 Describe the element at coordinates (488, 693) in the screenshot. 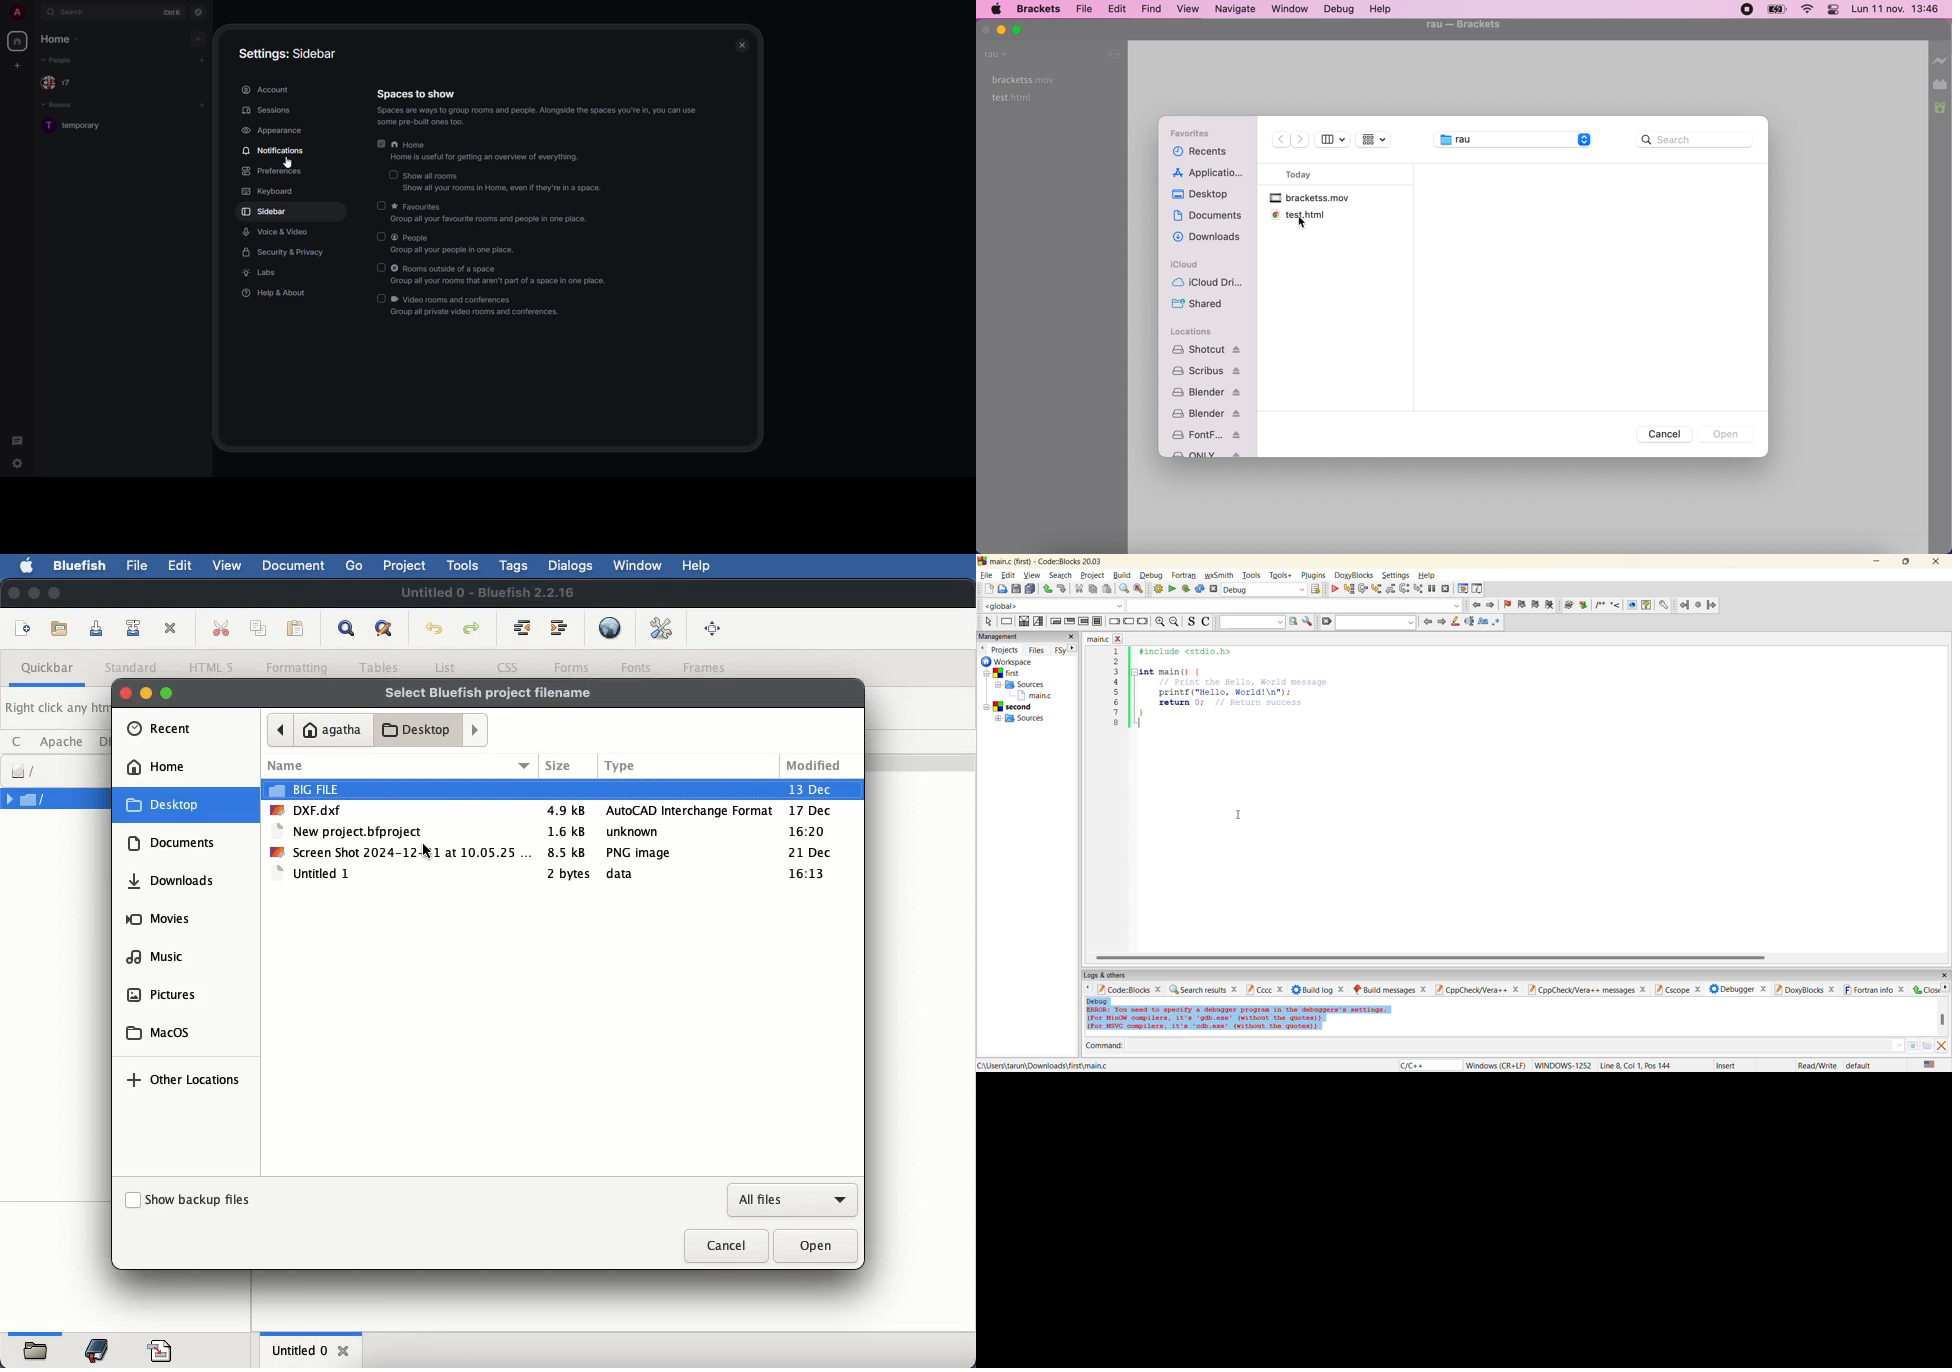

I see `select bluefish project filename` at that location.